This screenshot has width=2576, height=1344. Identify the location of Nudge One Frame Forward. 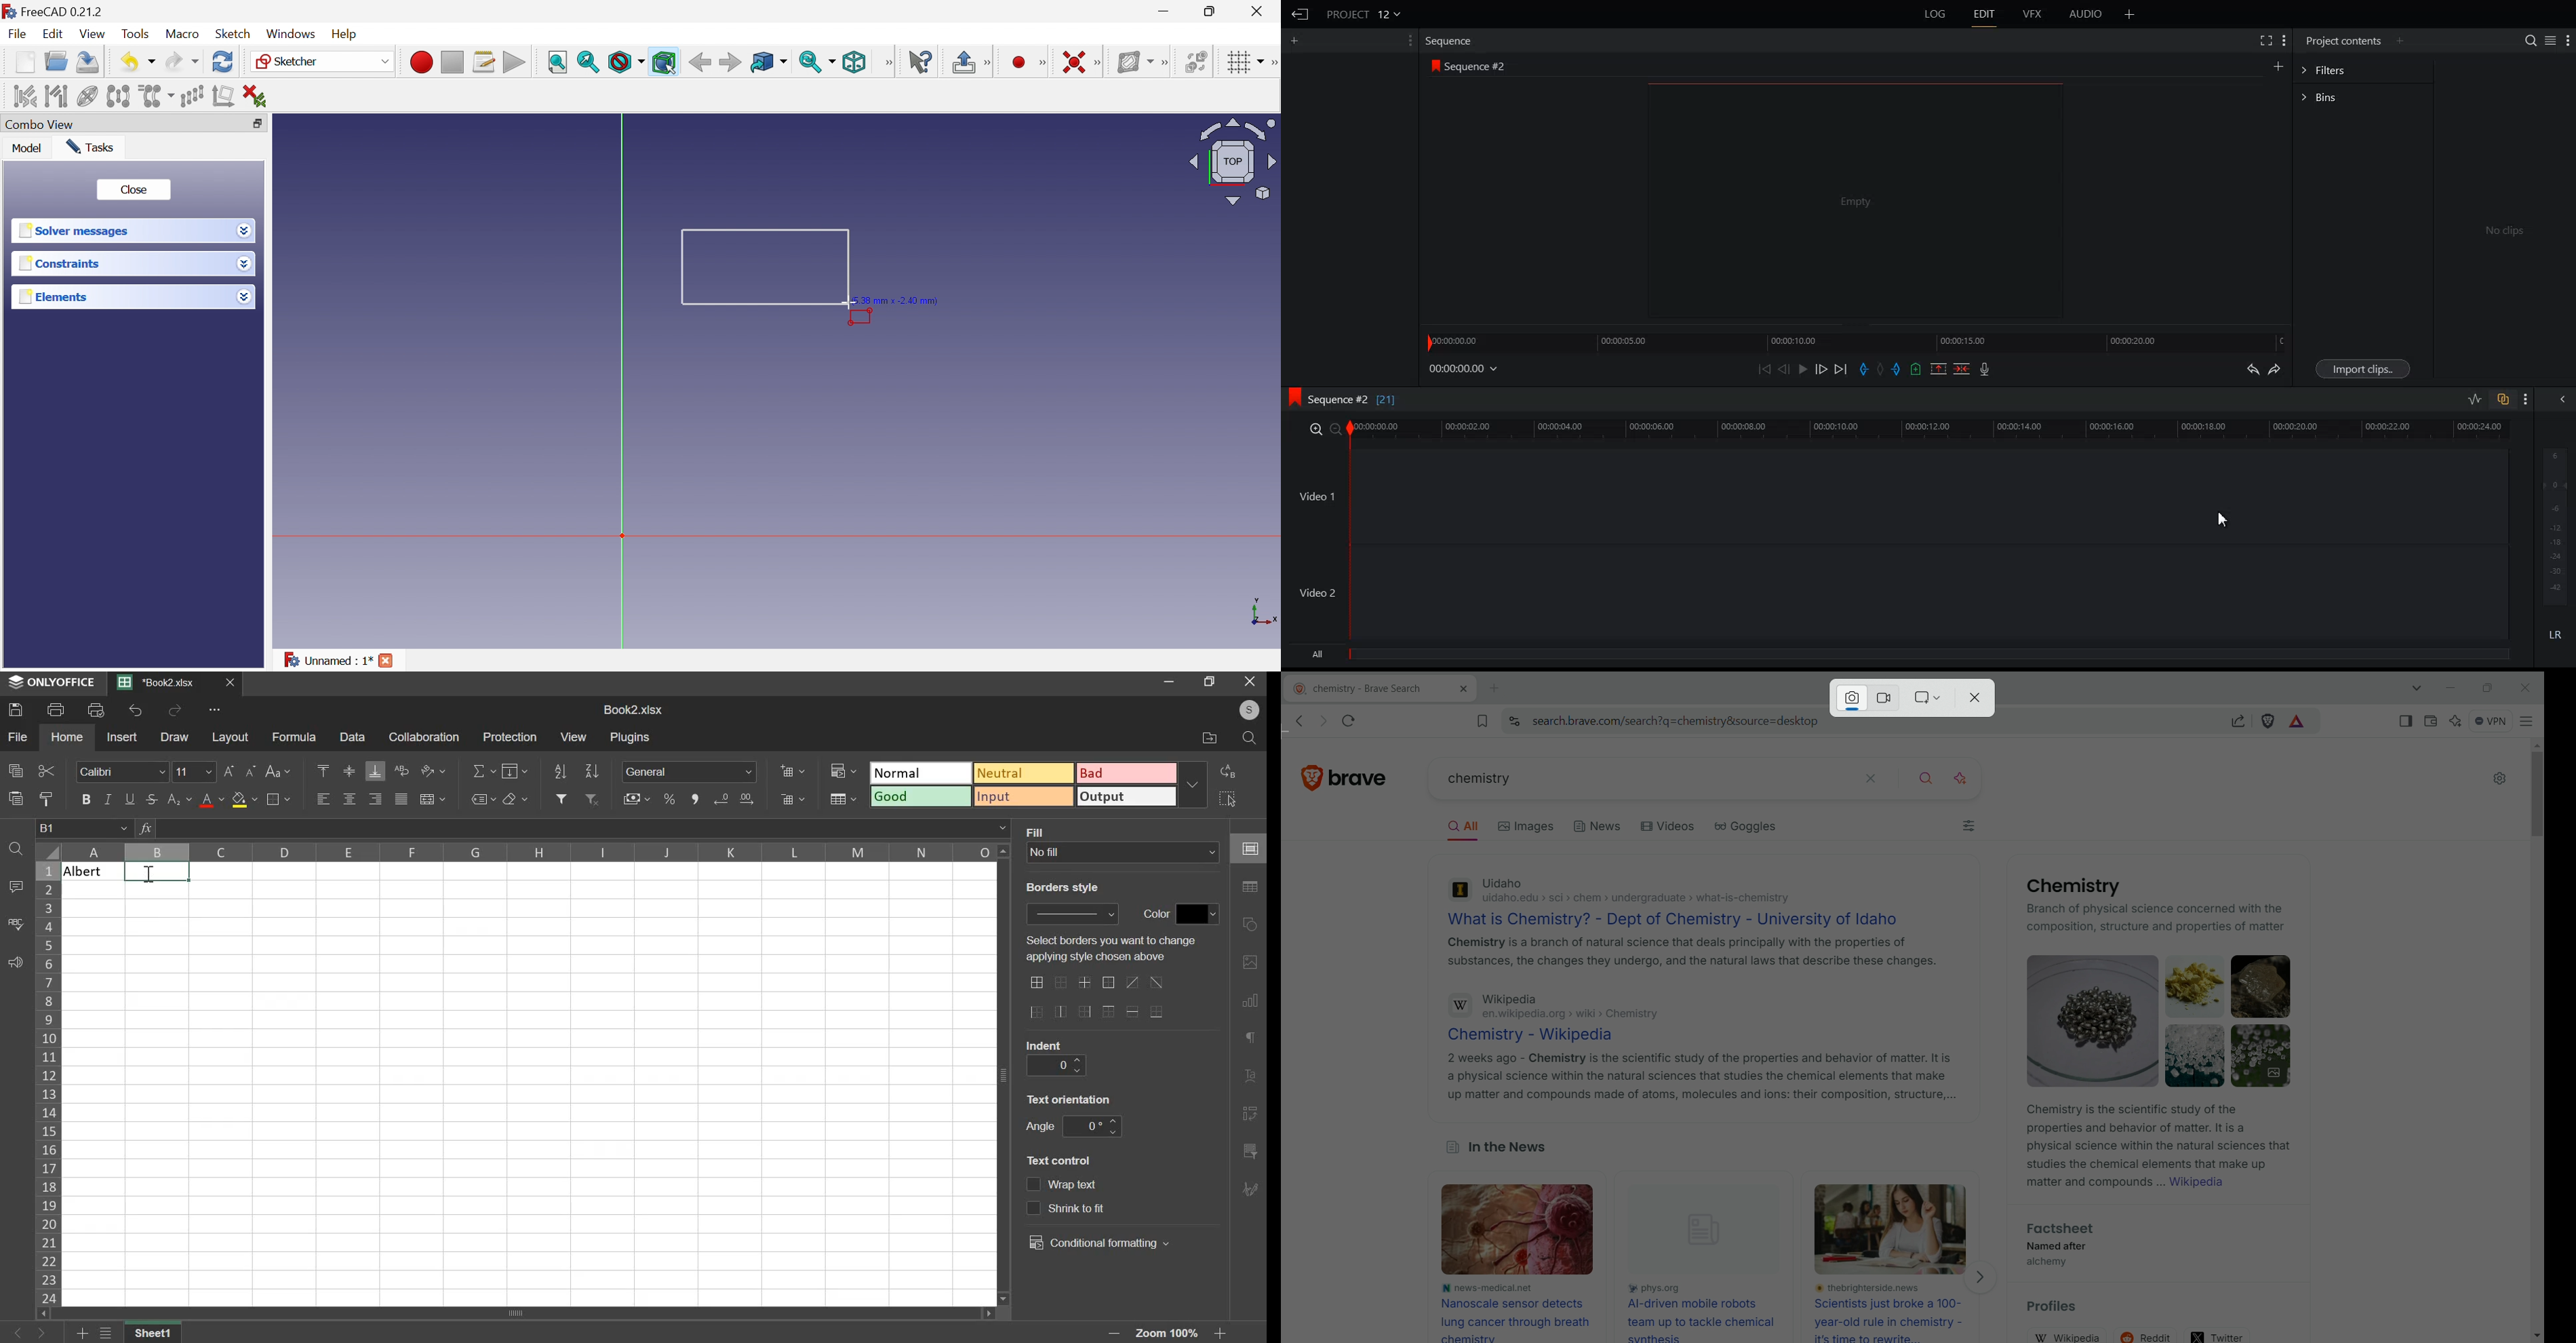
(1822, 370).